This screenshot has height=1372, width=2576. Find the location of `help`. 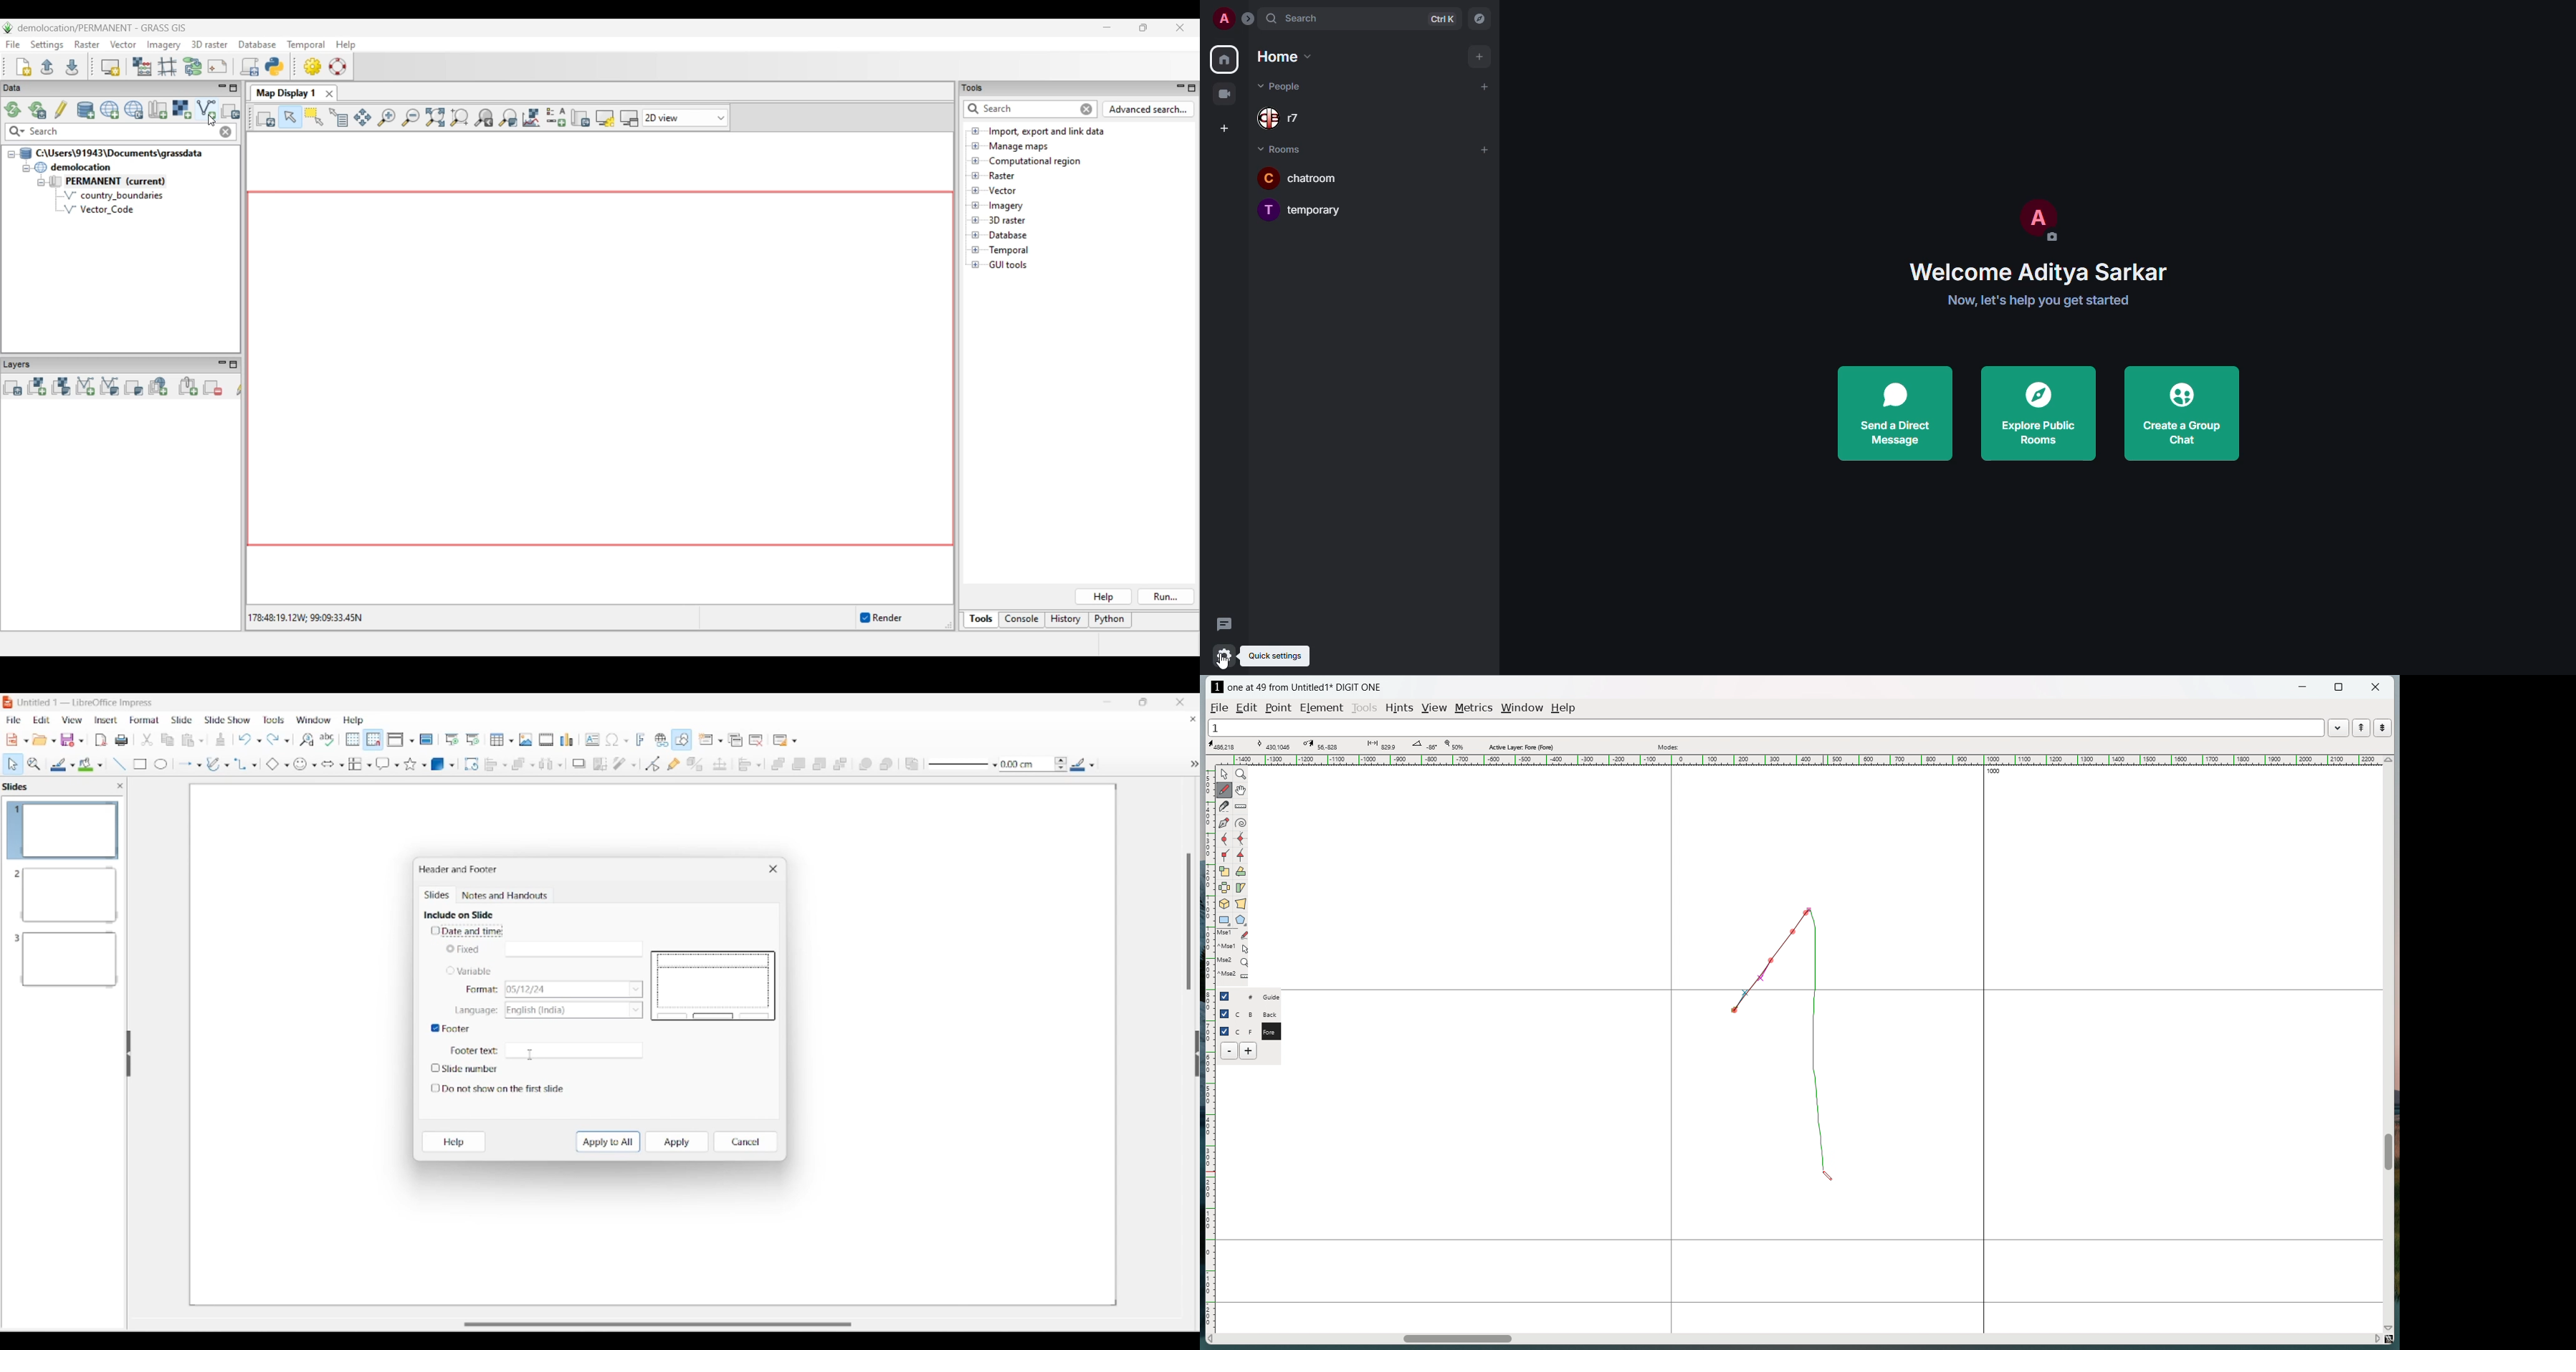

help is located at coordinates (1564, 708).